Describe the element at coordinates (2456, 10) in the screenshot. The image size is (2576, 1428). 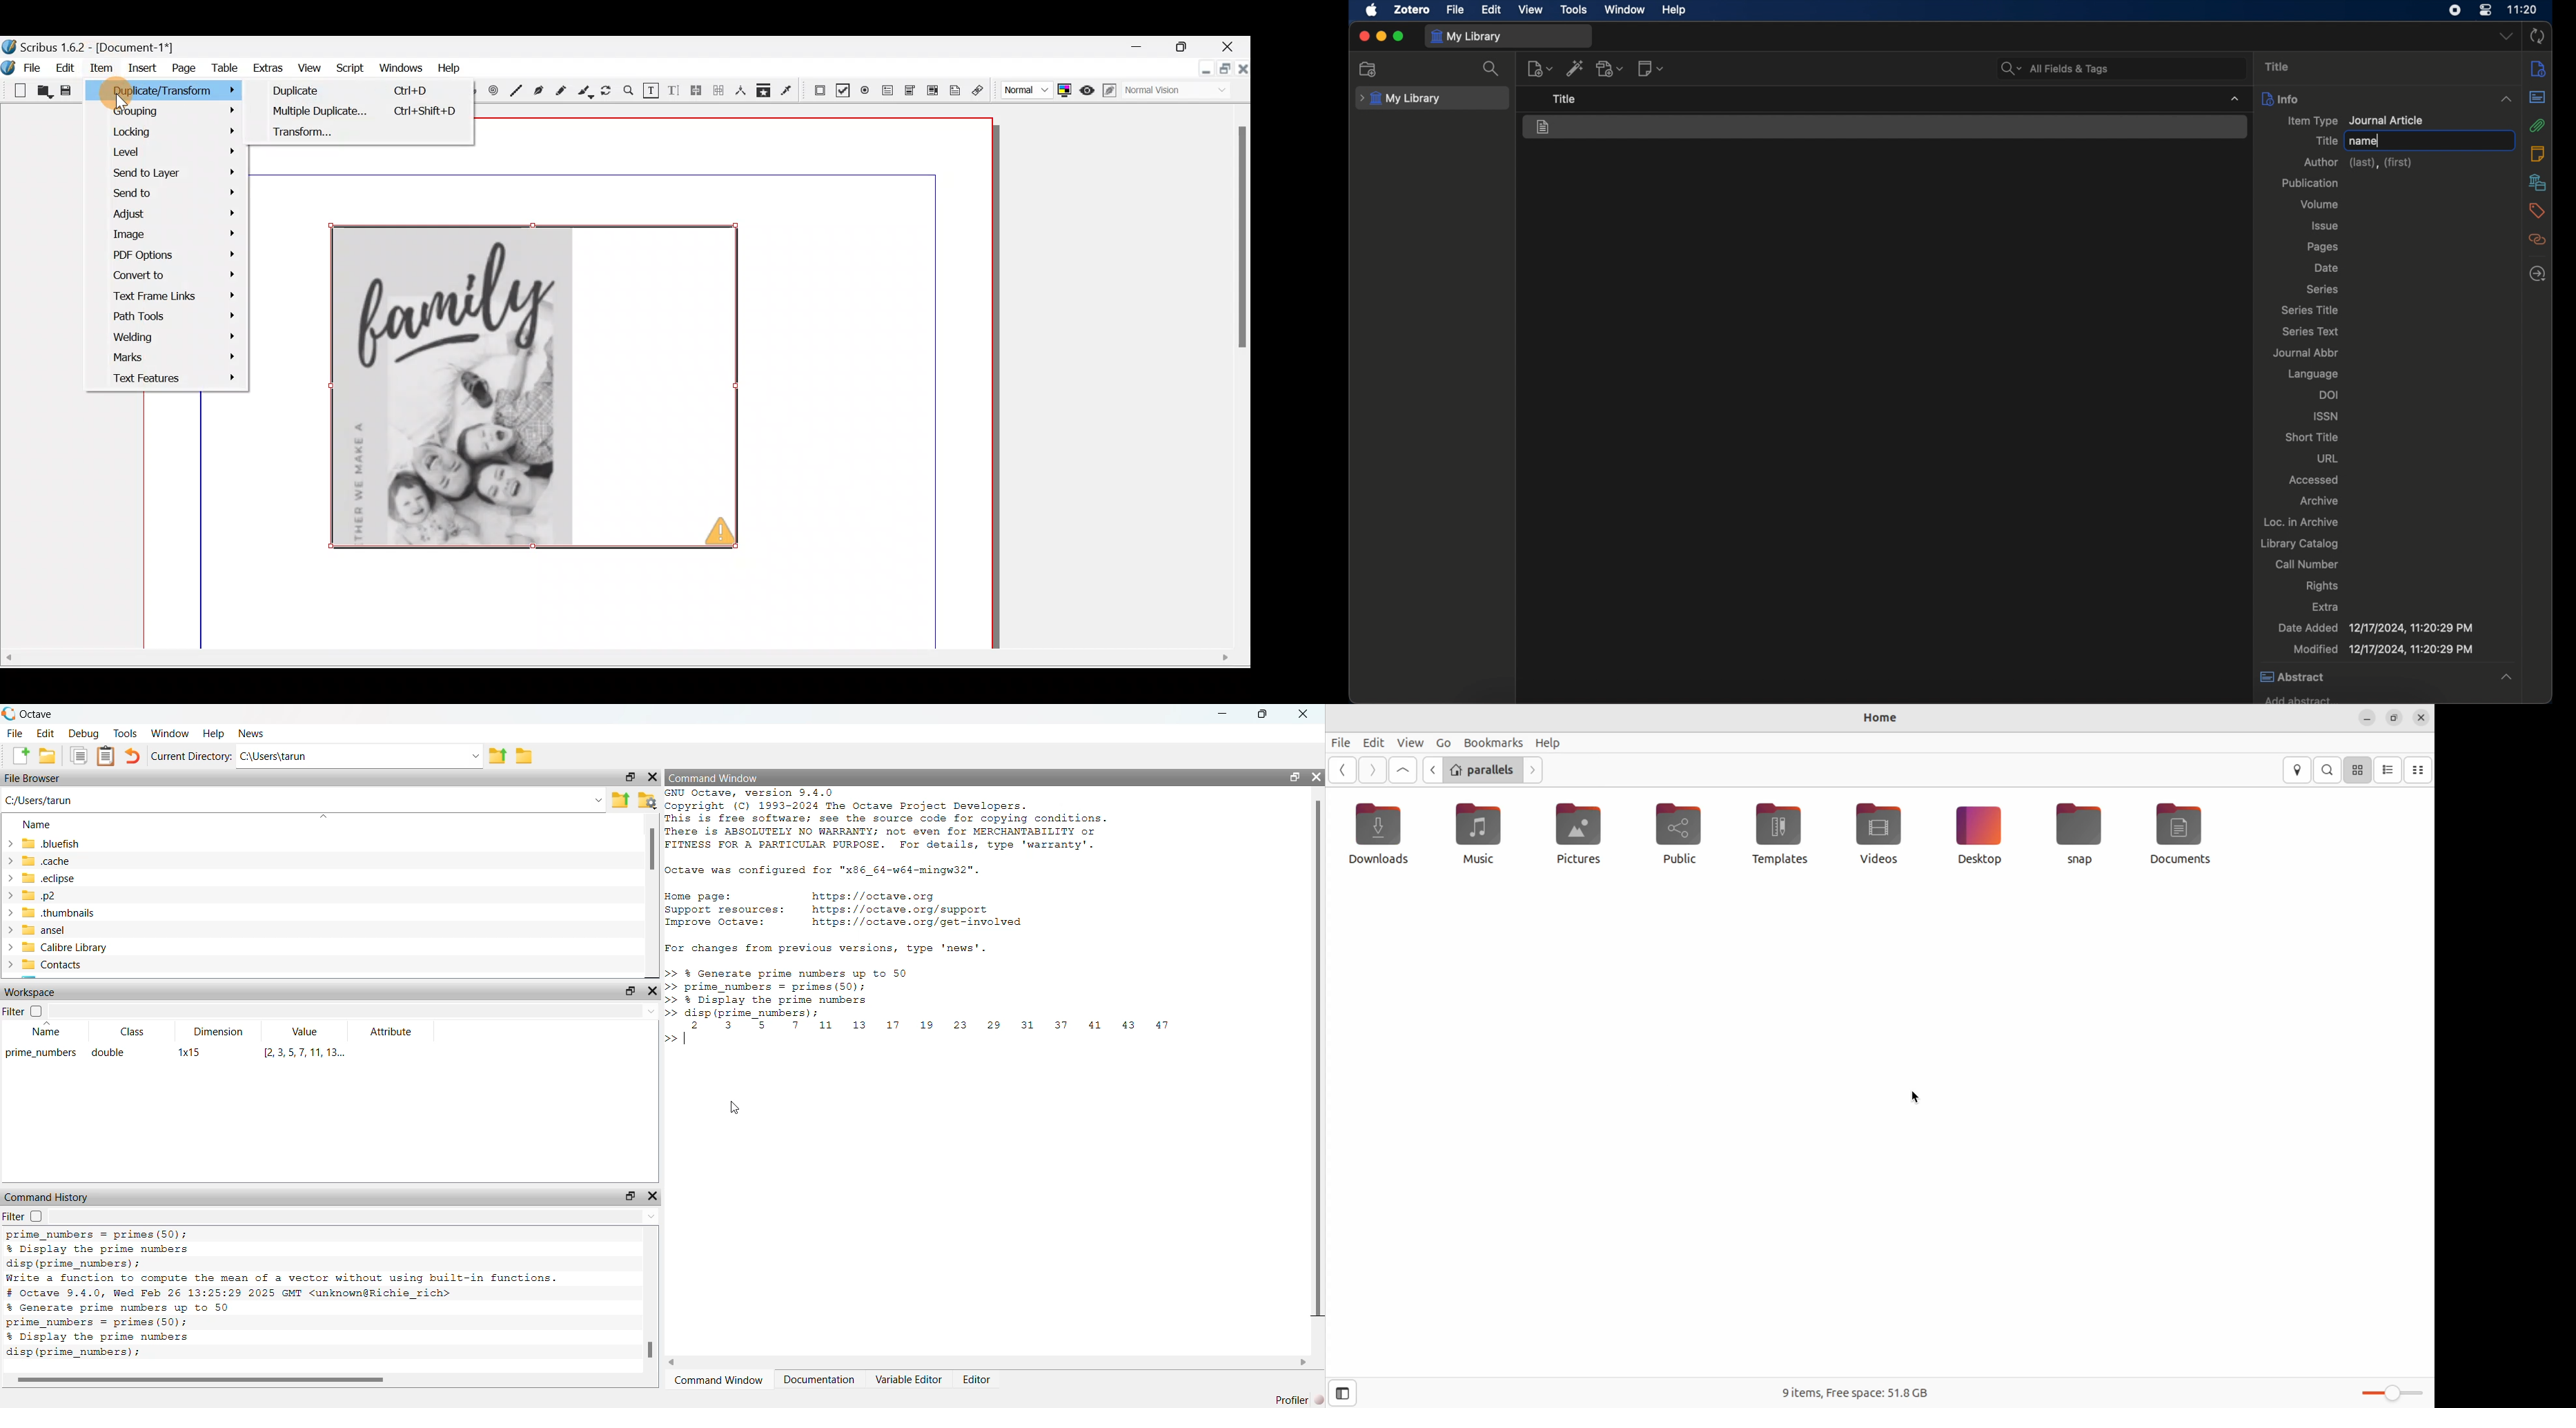
I see `screen recorder icon` at that location.